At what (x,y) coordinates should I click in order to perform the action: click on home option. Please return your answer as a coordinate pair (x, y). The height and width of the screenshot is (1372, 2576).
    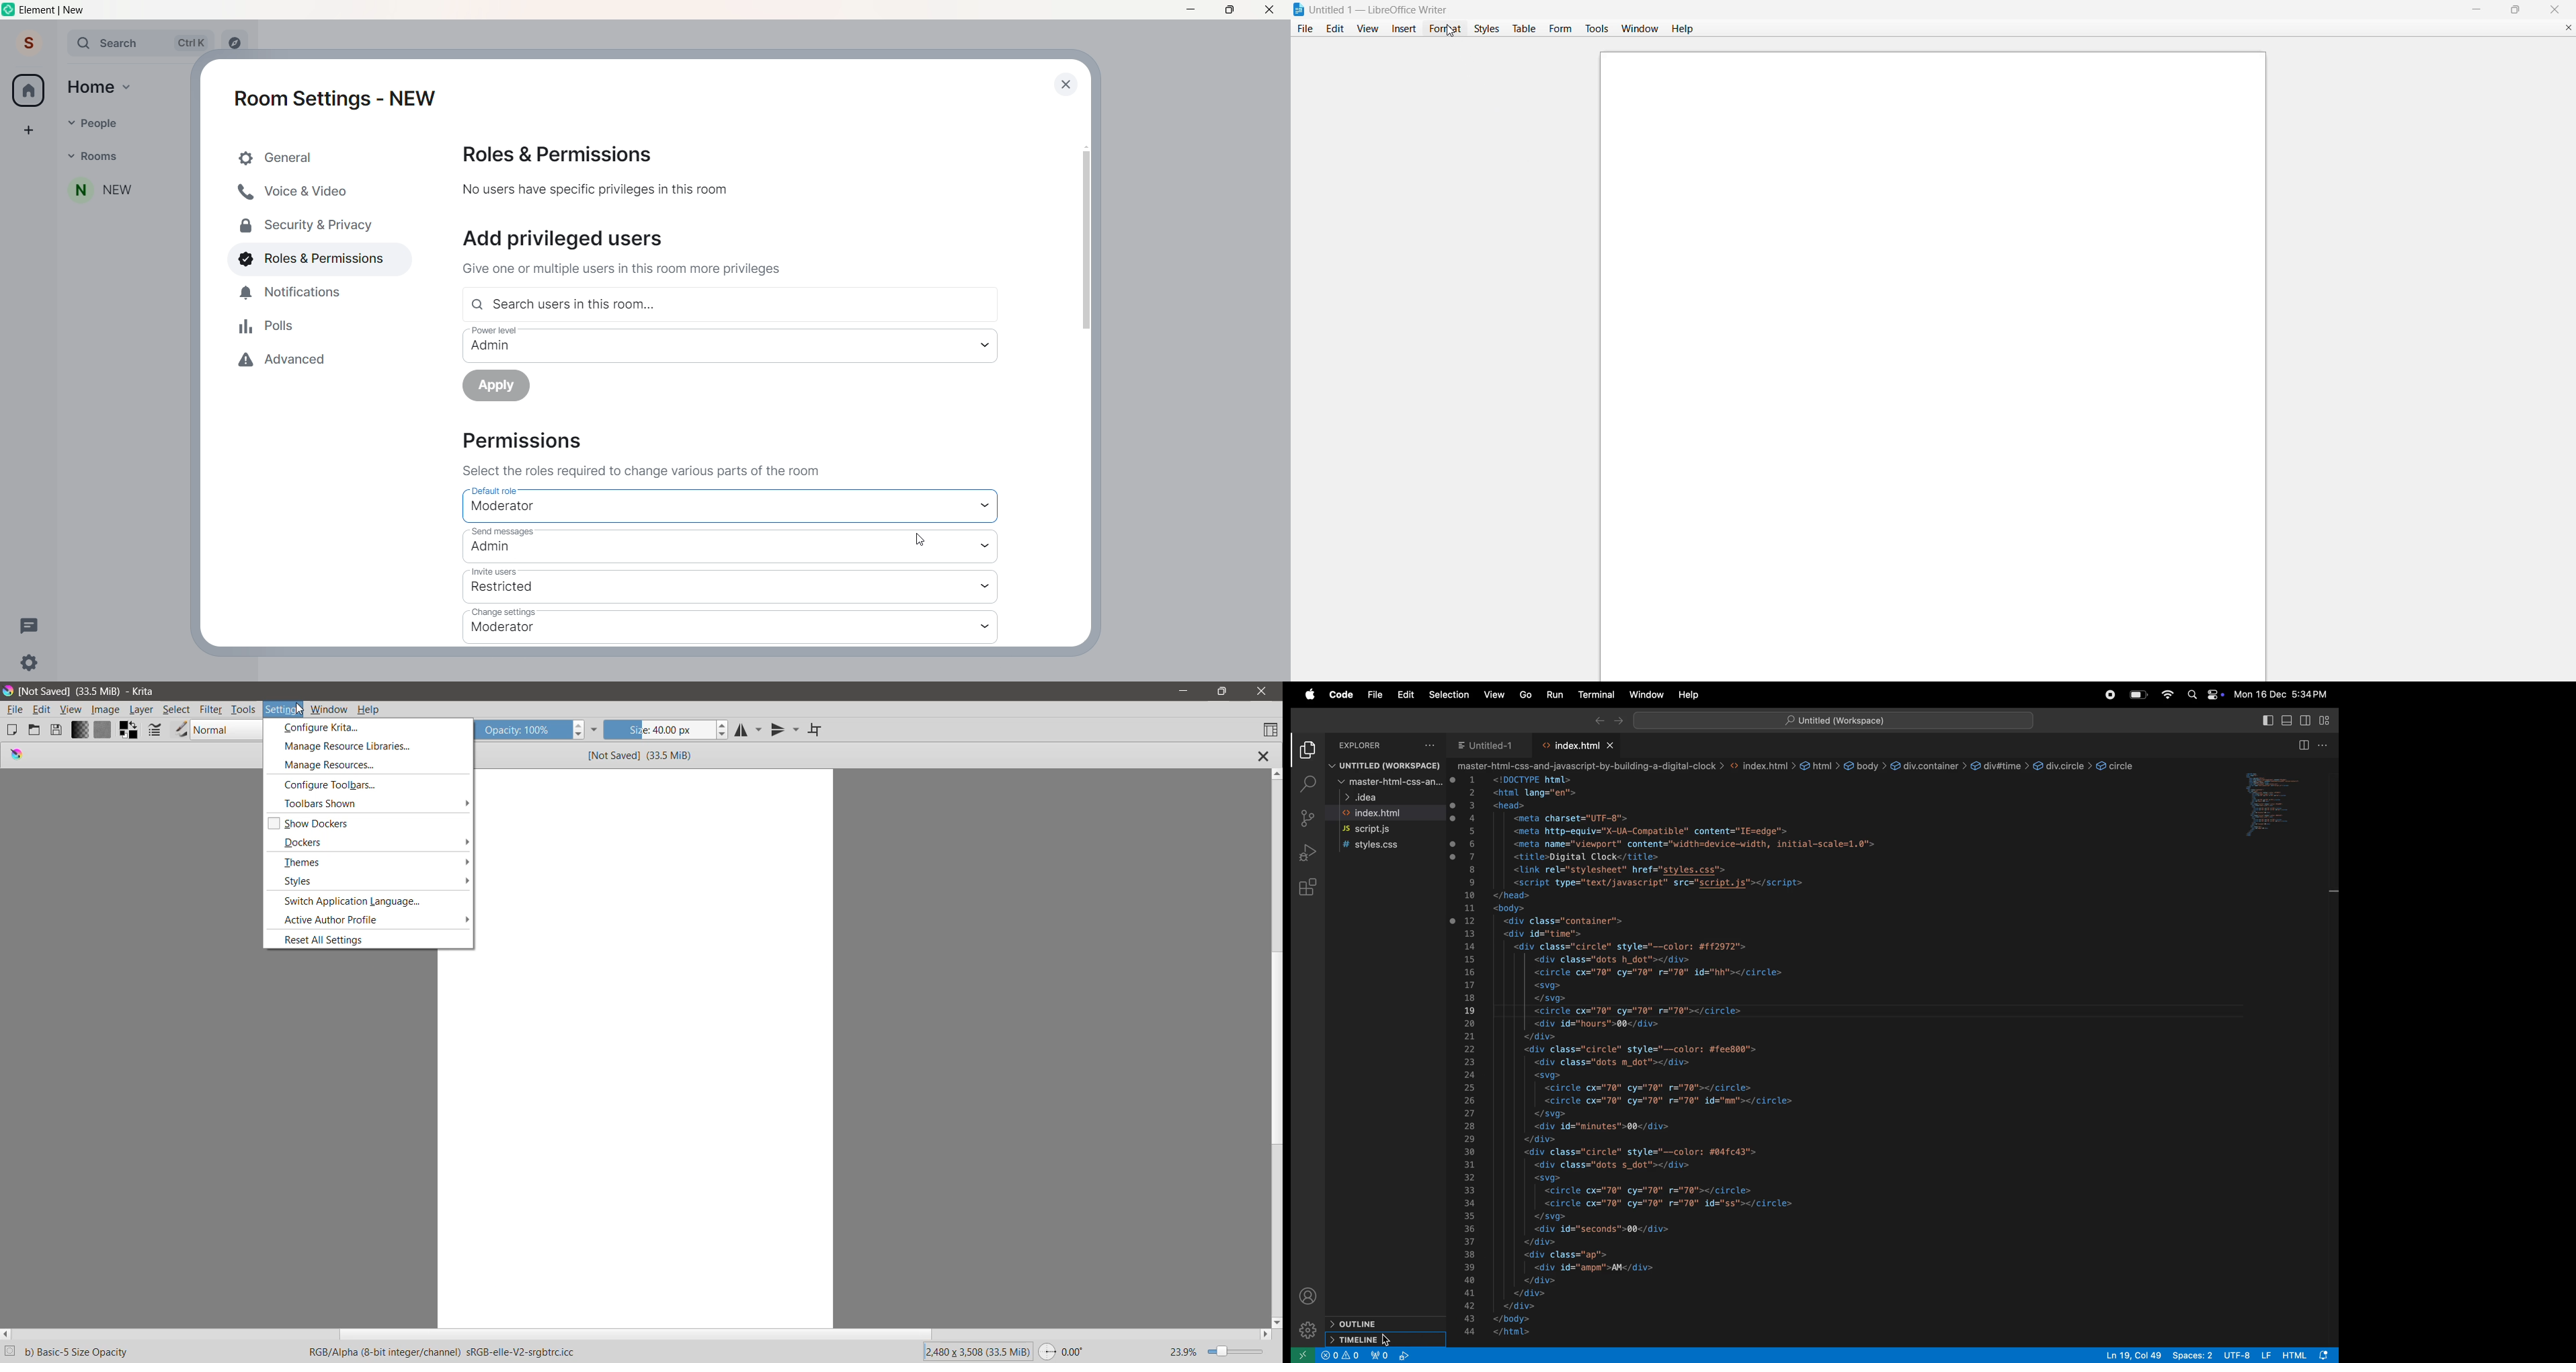
    Looking at the image, I should click on (104, 89).